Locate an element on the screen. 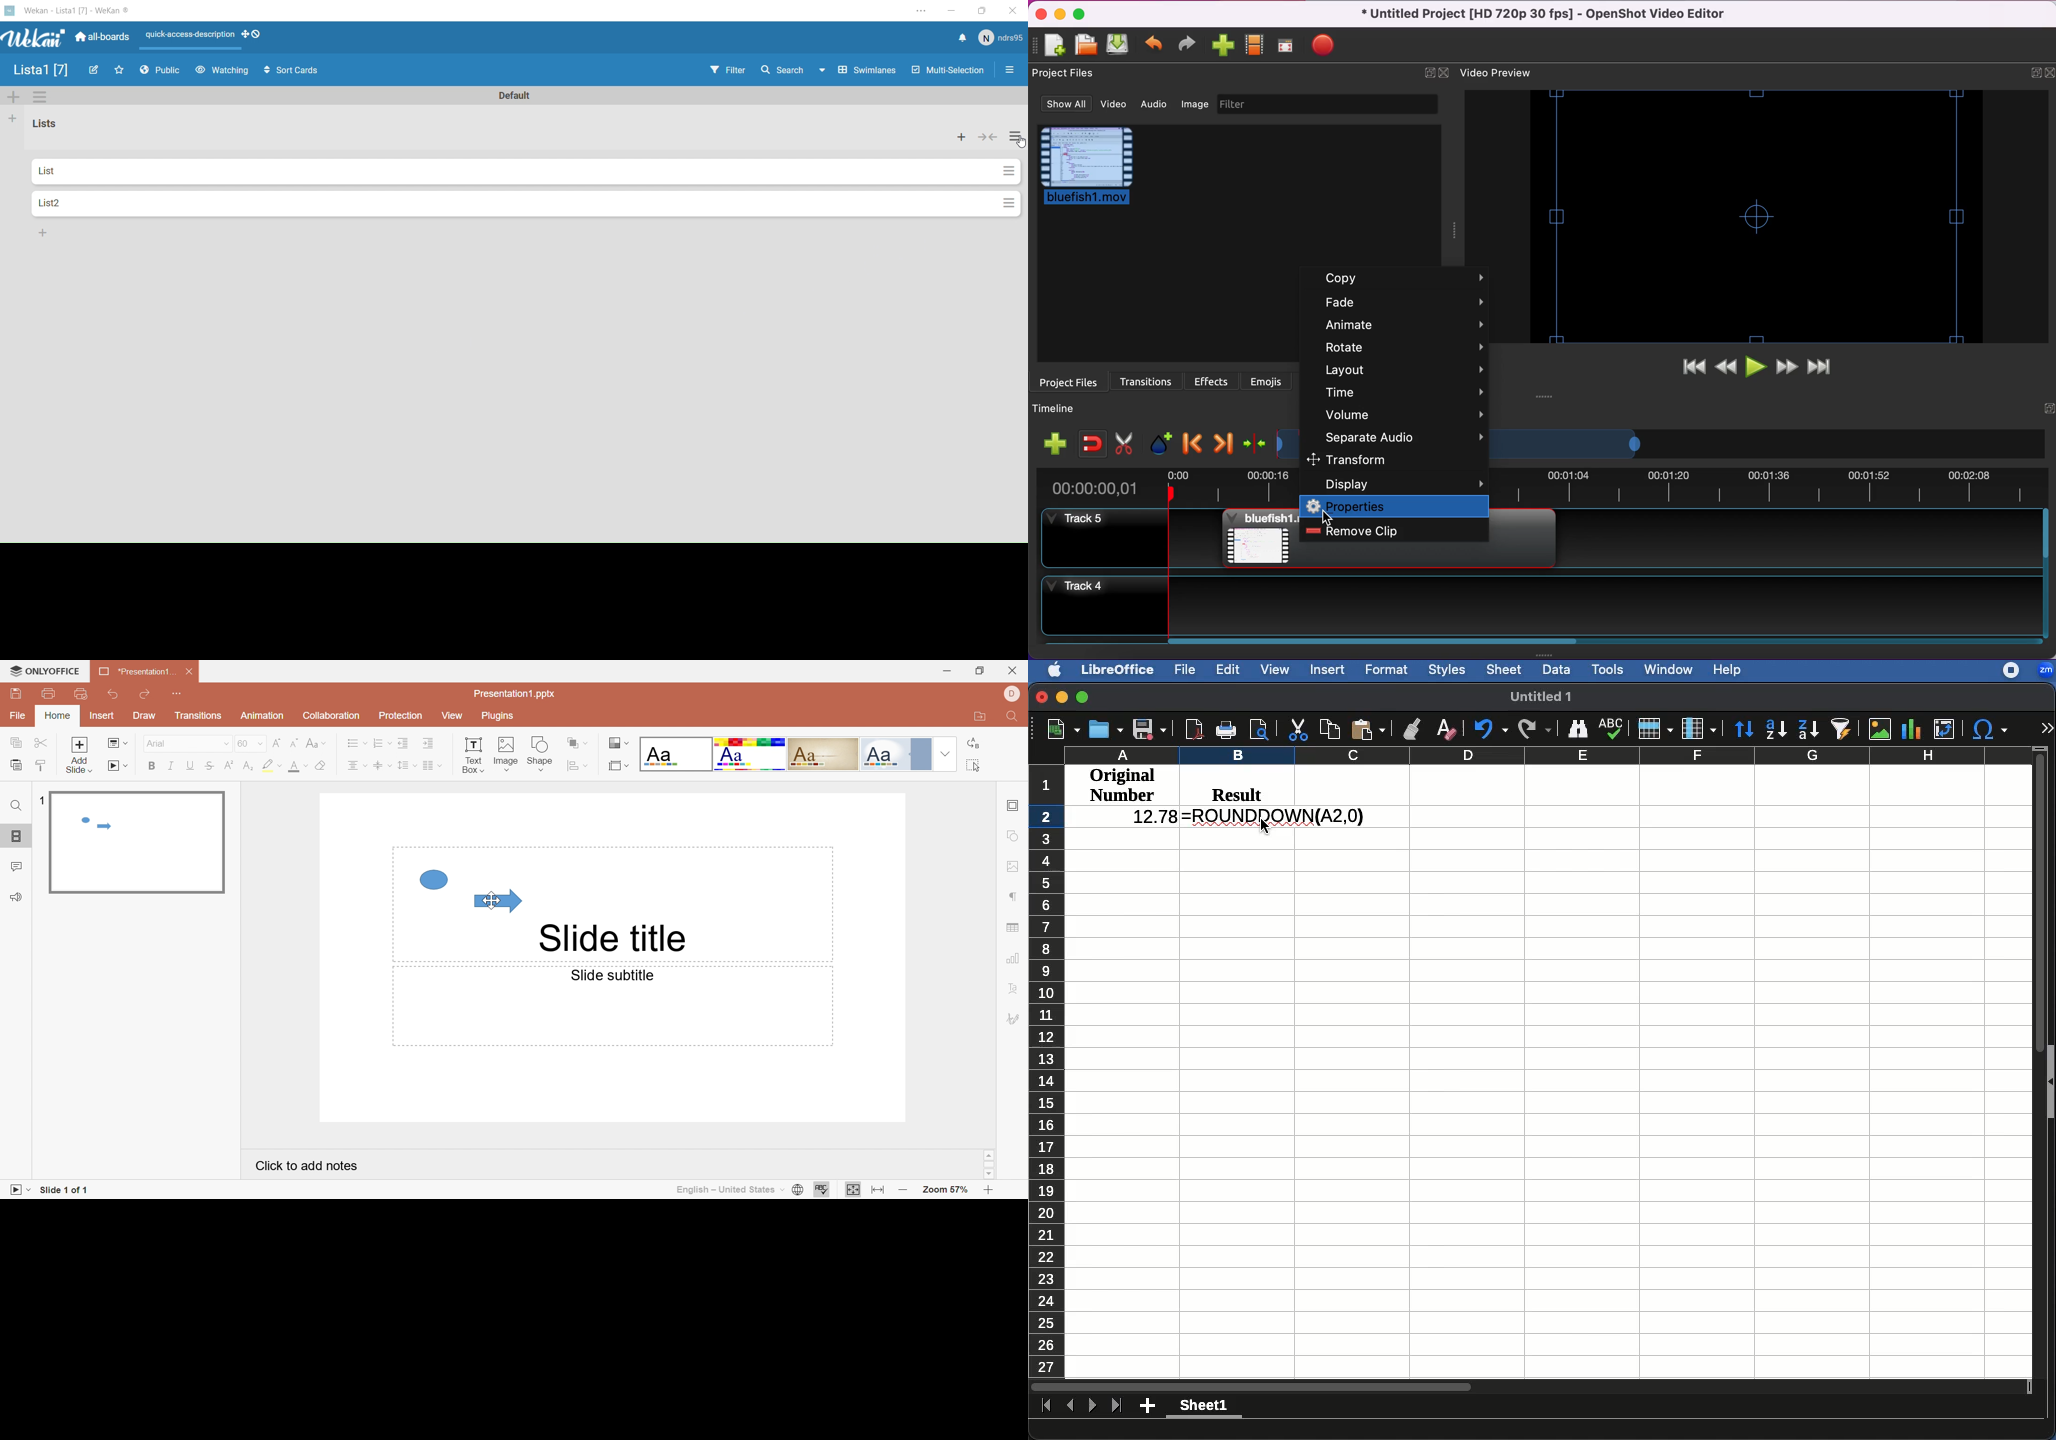 This screenshot has width=2072, height=1456. Settings and more is located at coordinates (913, 12).